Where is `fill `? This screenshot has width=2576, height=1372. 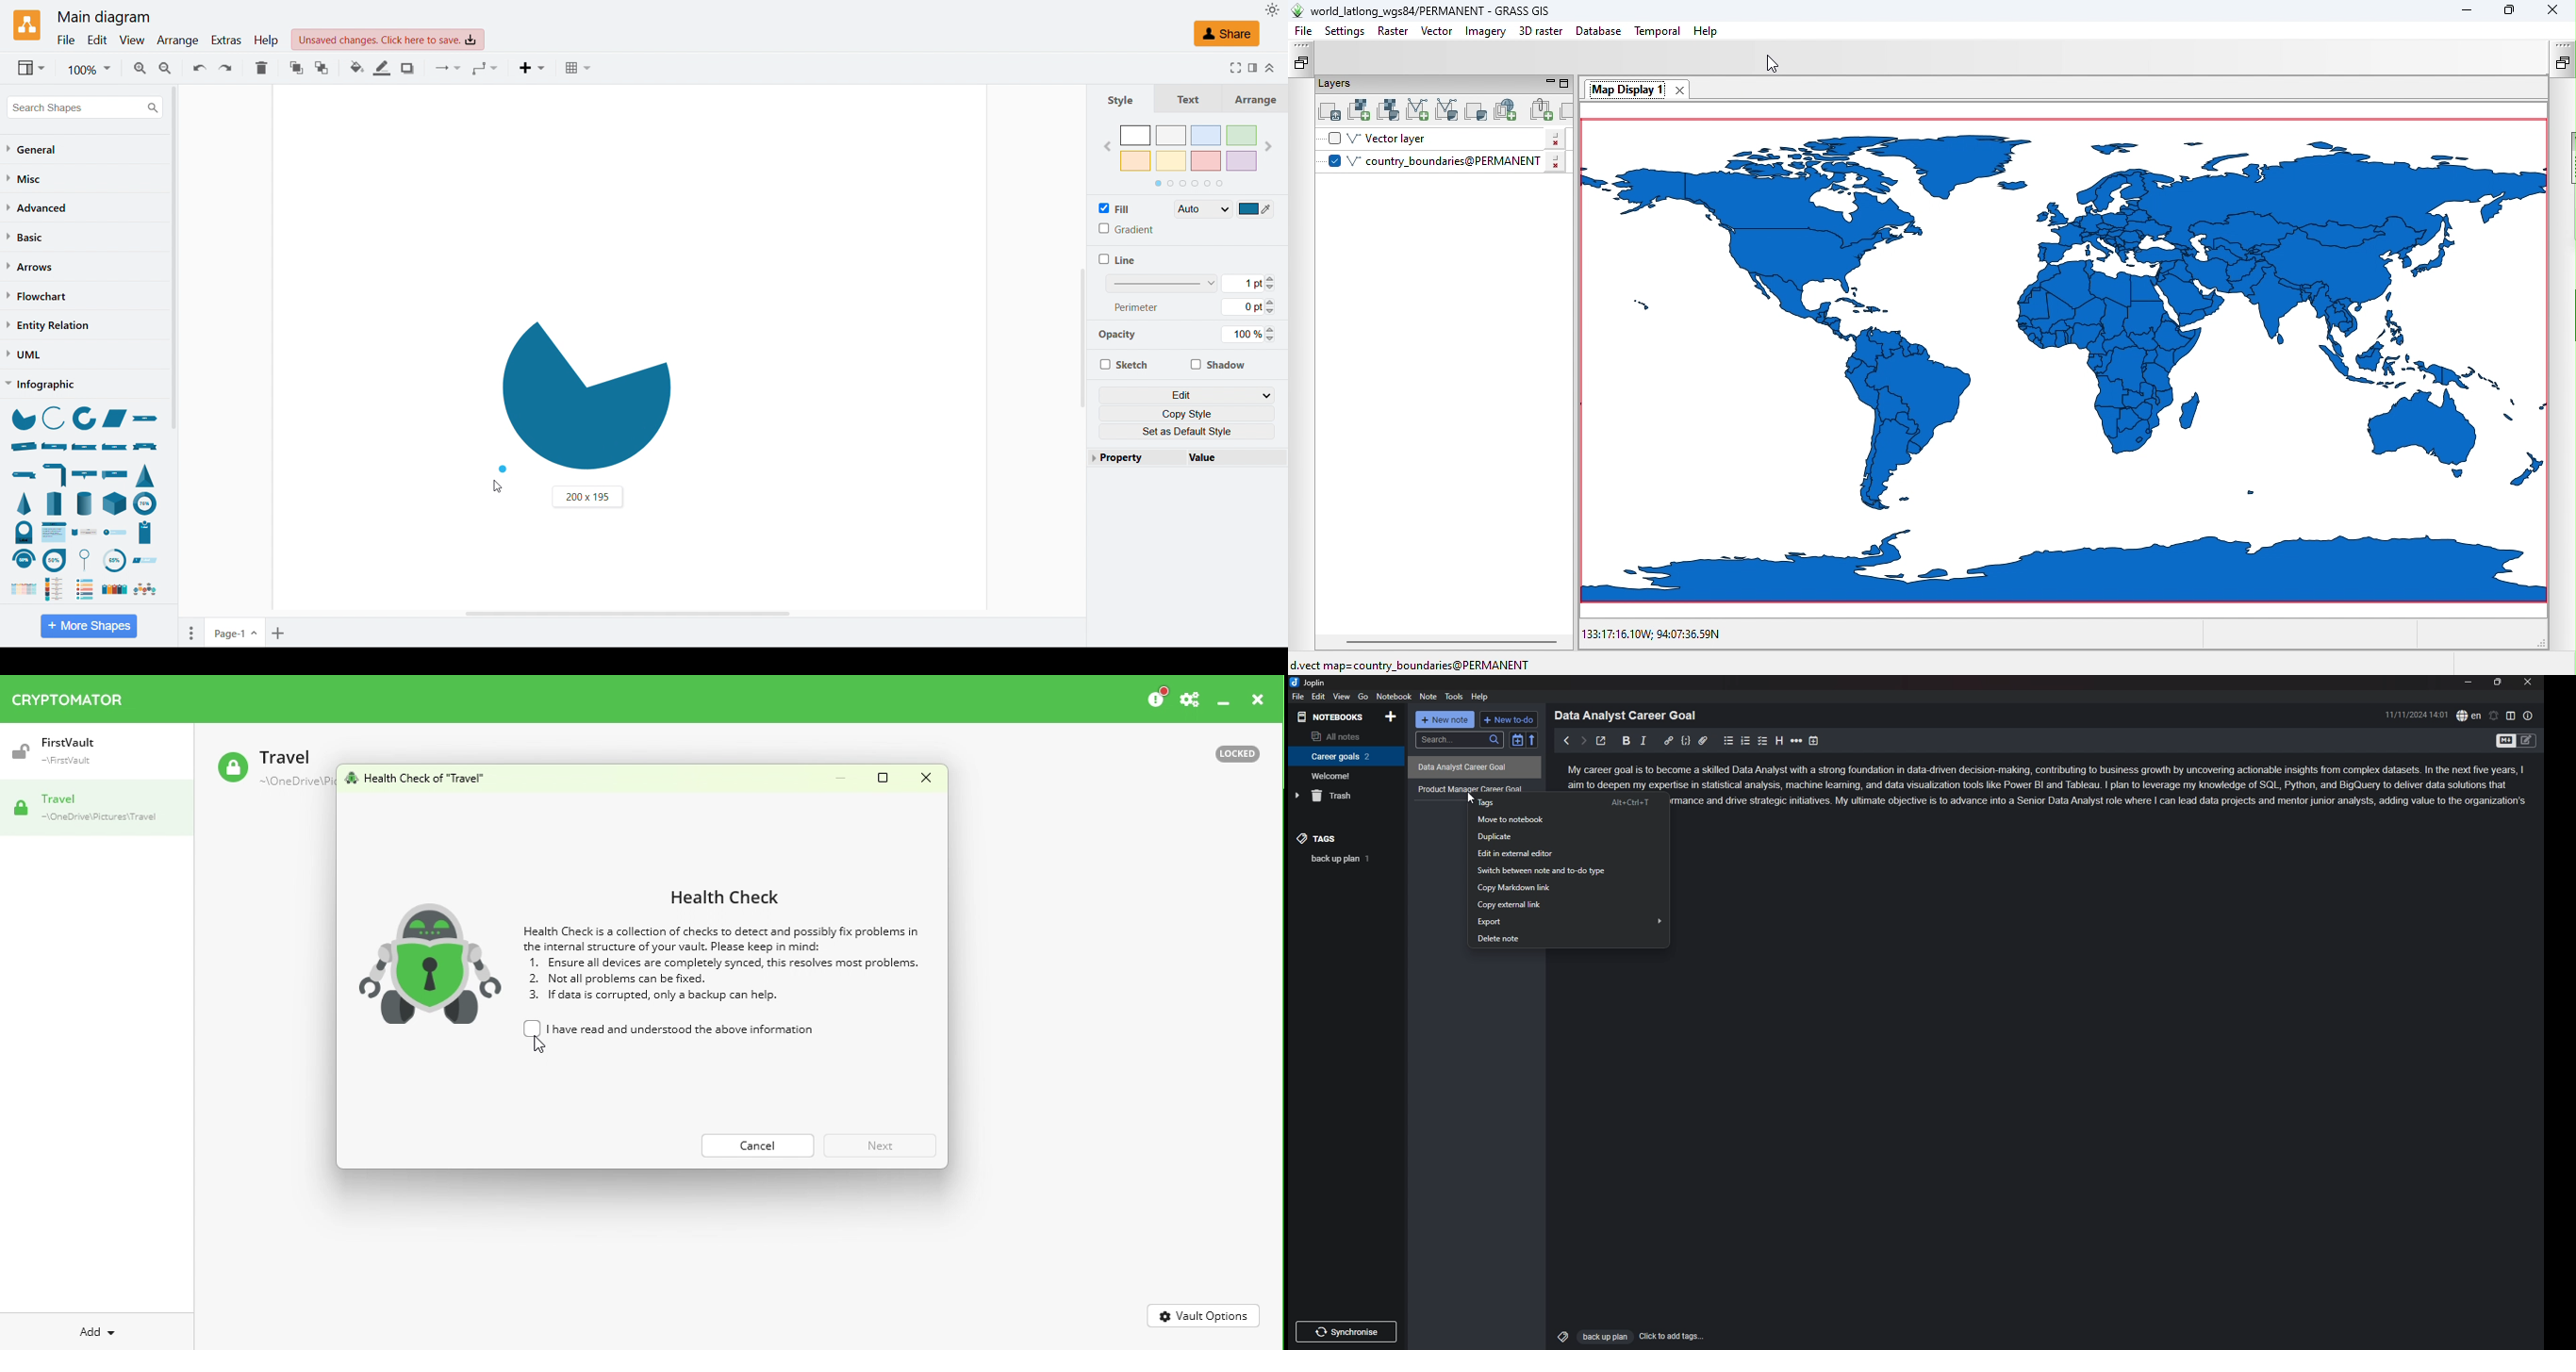
fill  is located at coordinates (1115, 208).